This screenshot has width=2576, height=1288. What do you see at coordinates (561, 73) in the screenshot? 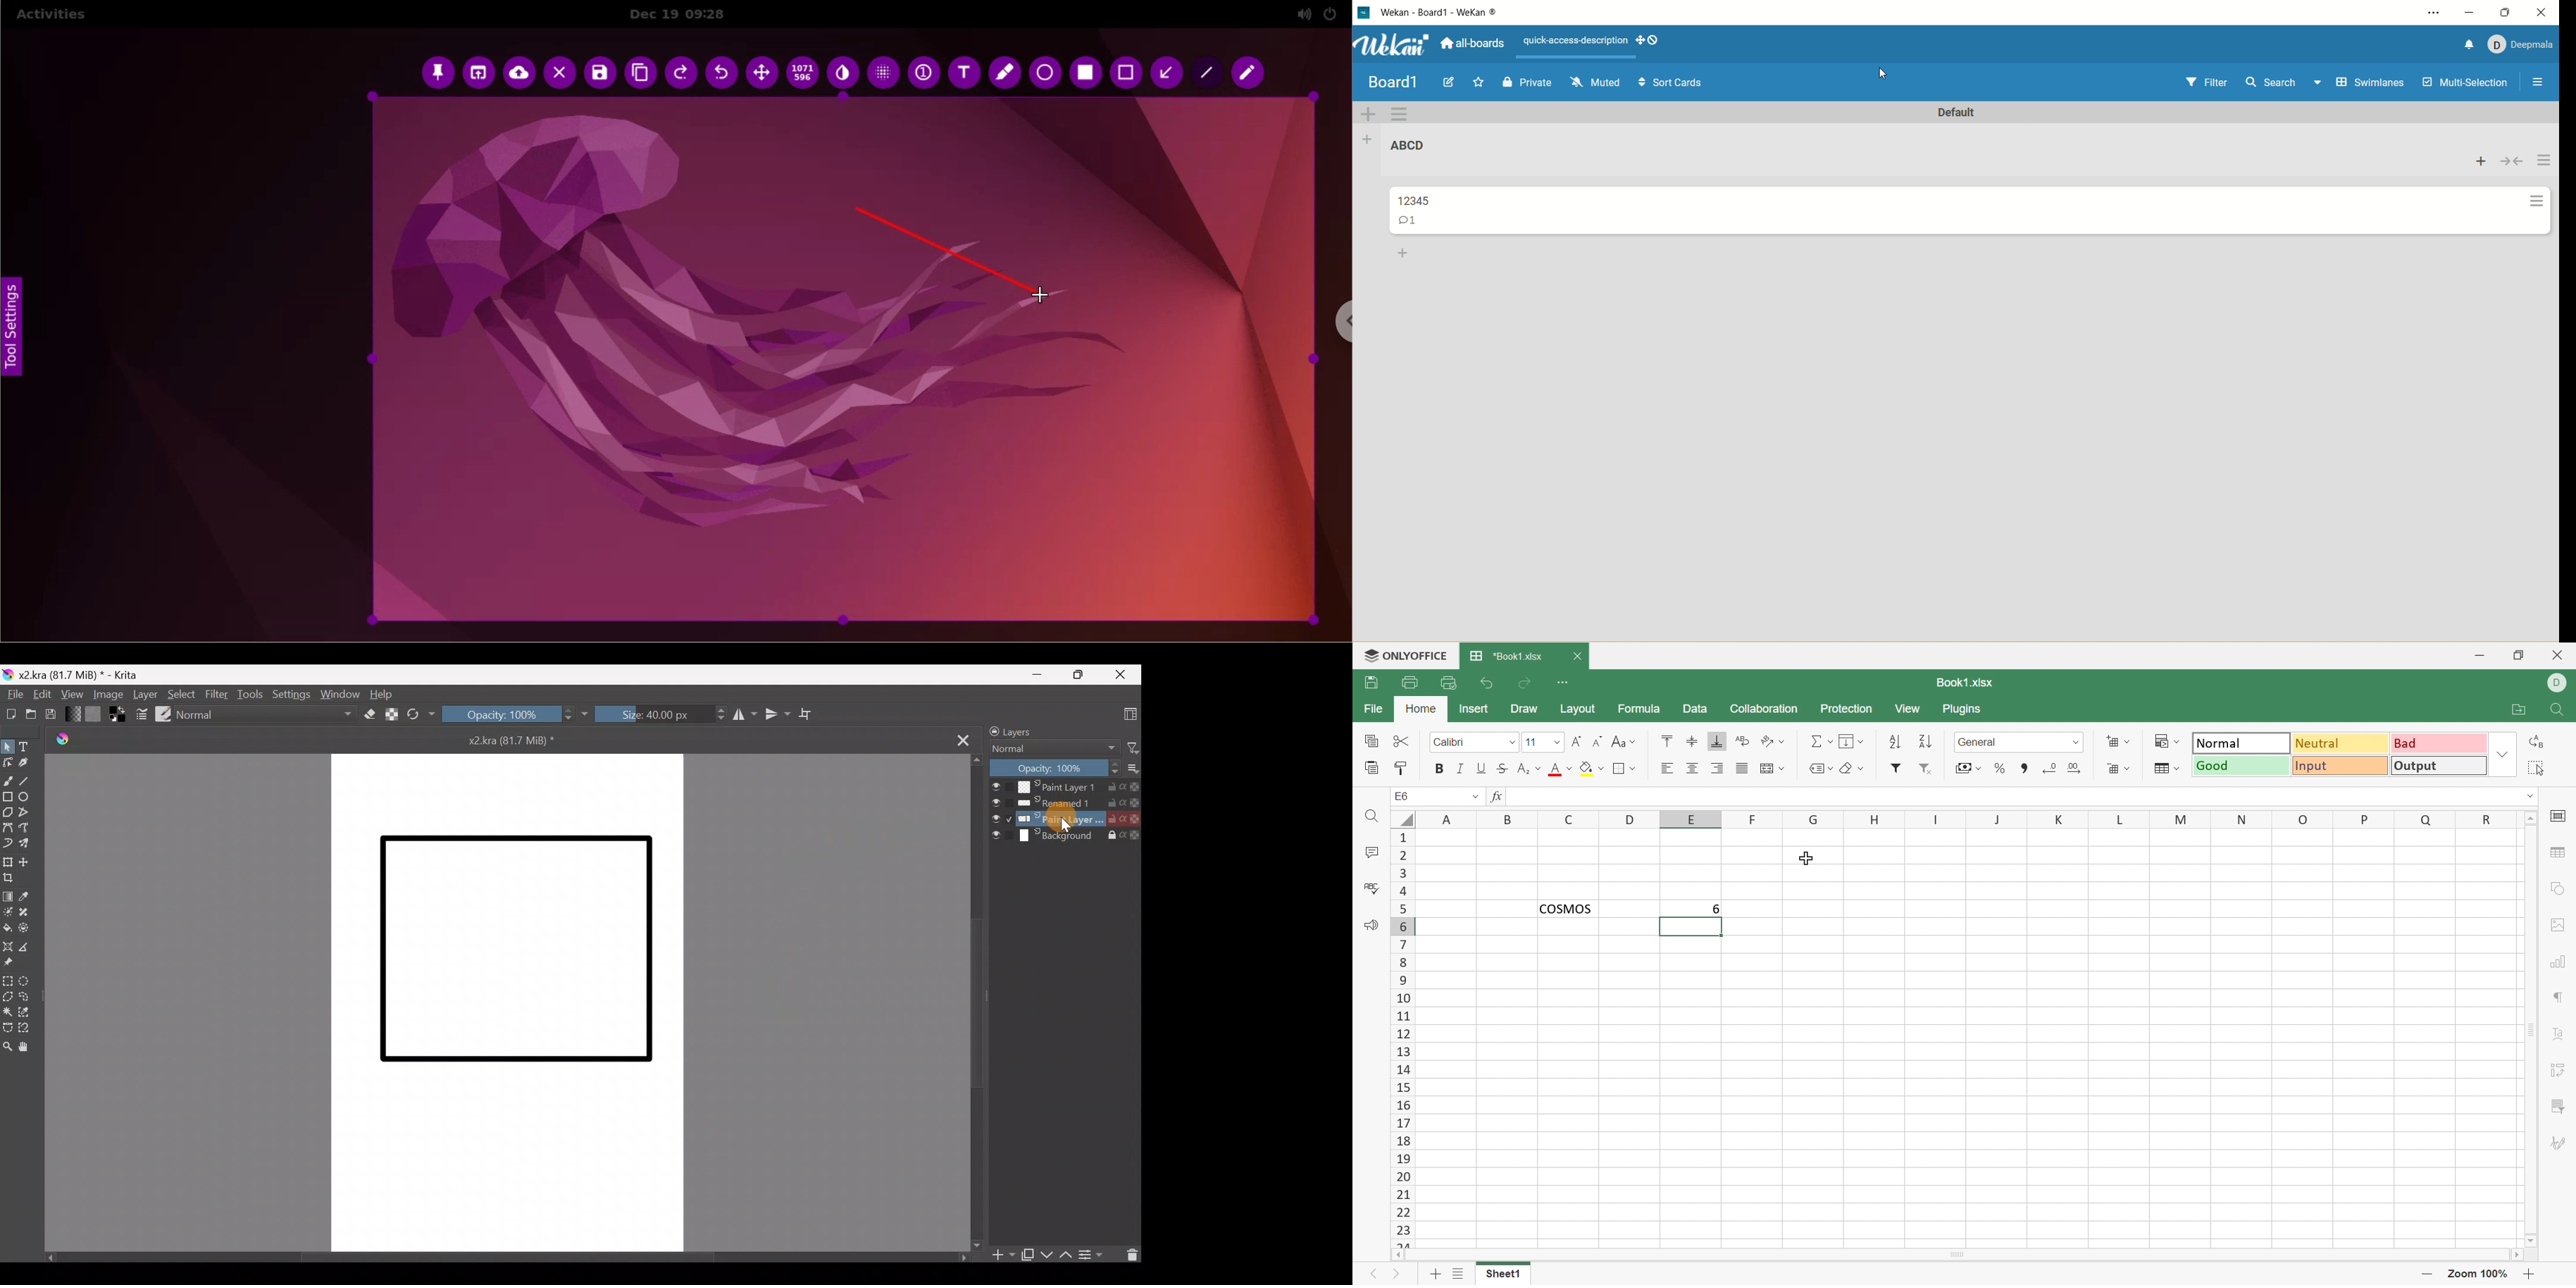
I see `cancel capture` at bounding box center [561, 73].